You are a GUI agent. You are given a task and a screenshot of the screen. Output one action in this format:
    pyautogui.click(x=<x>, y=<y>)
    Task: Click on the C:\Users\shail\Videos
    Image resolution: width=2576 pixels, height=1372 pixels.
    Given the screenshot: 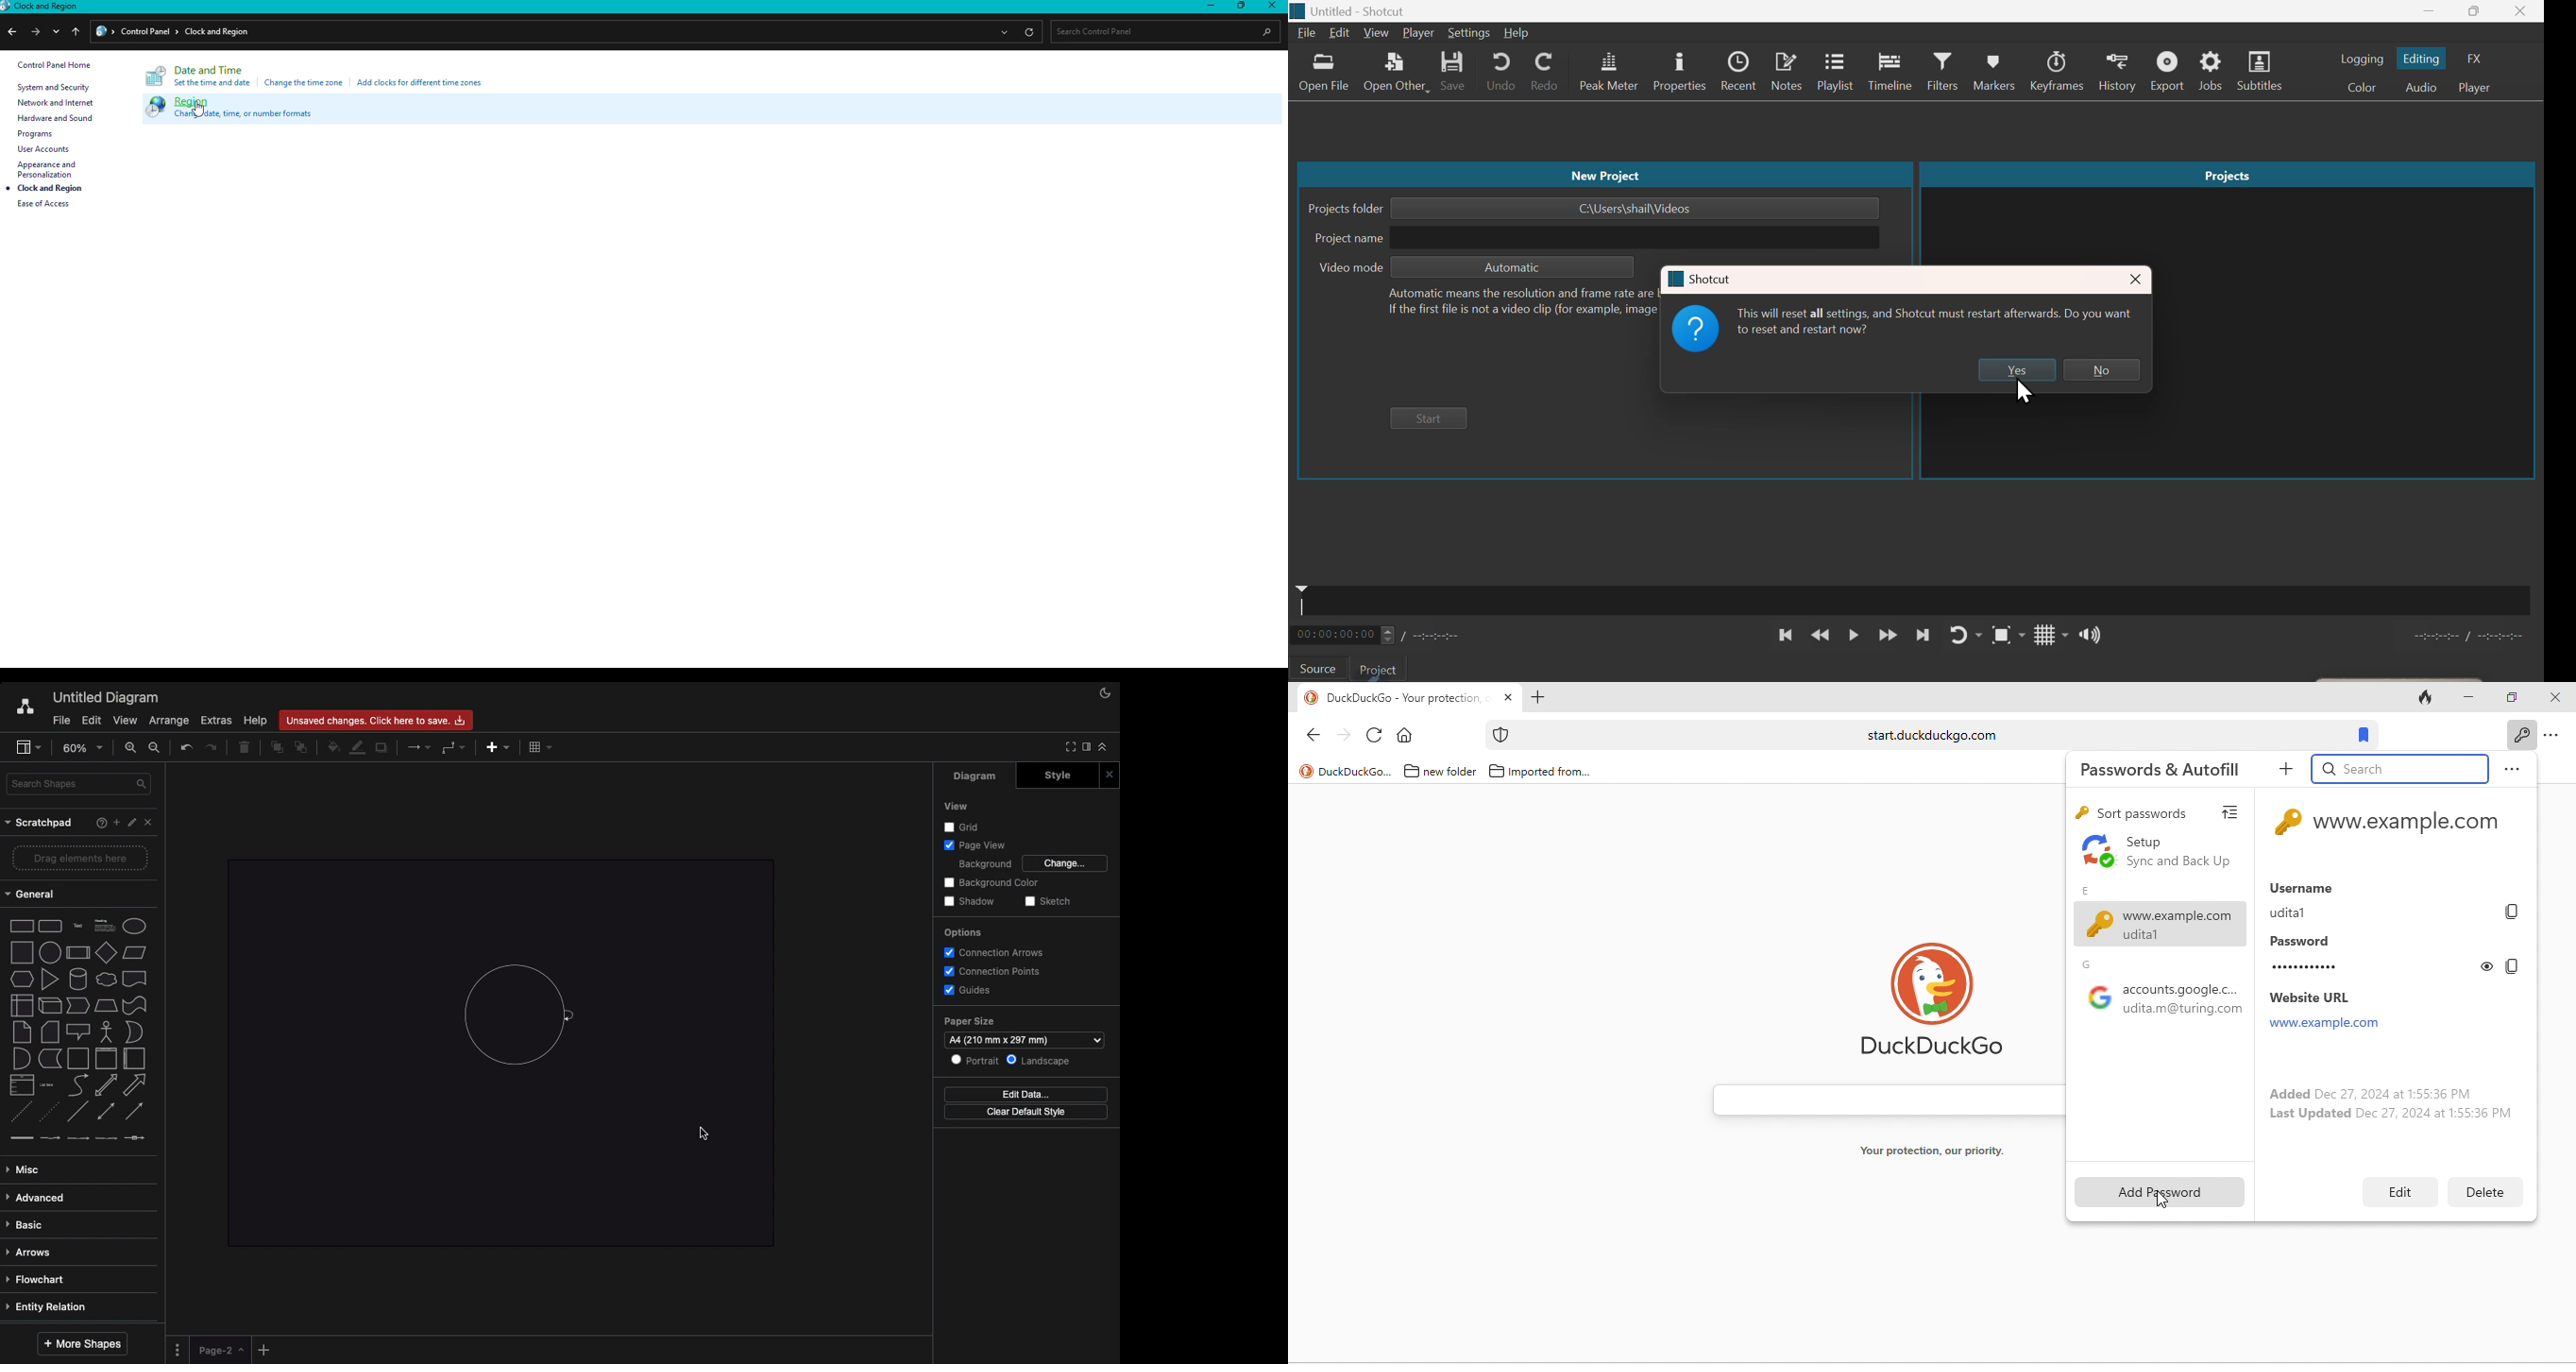 What is the action you would take?
    pyautogui.click(x=1634, y=208)
    